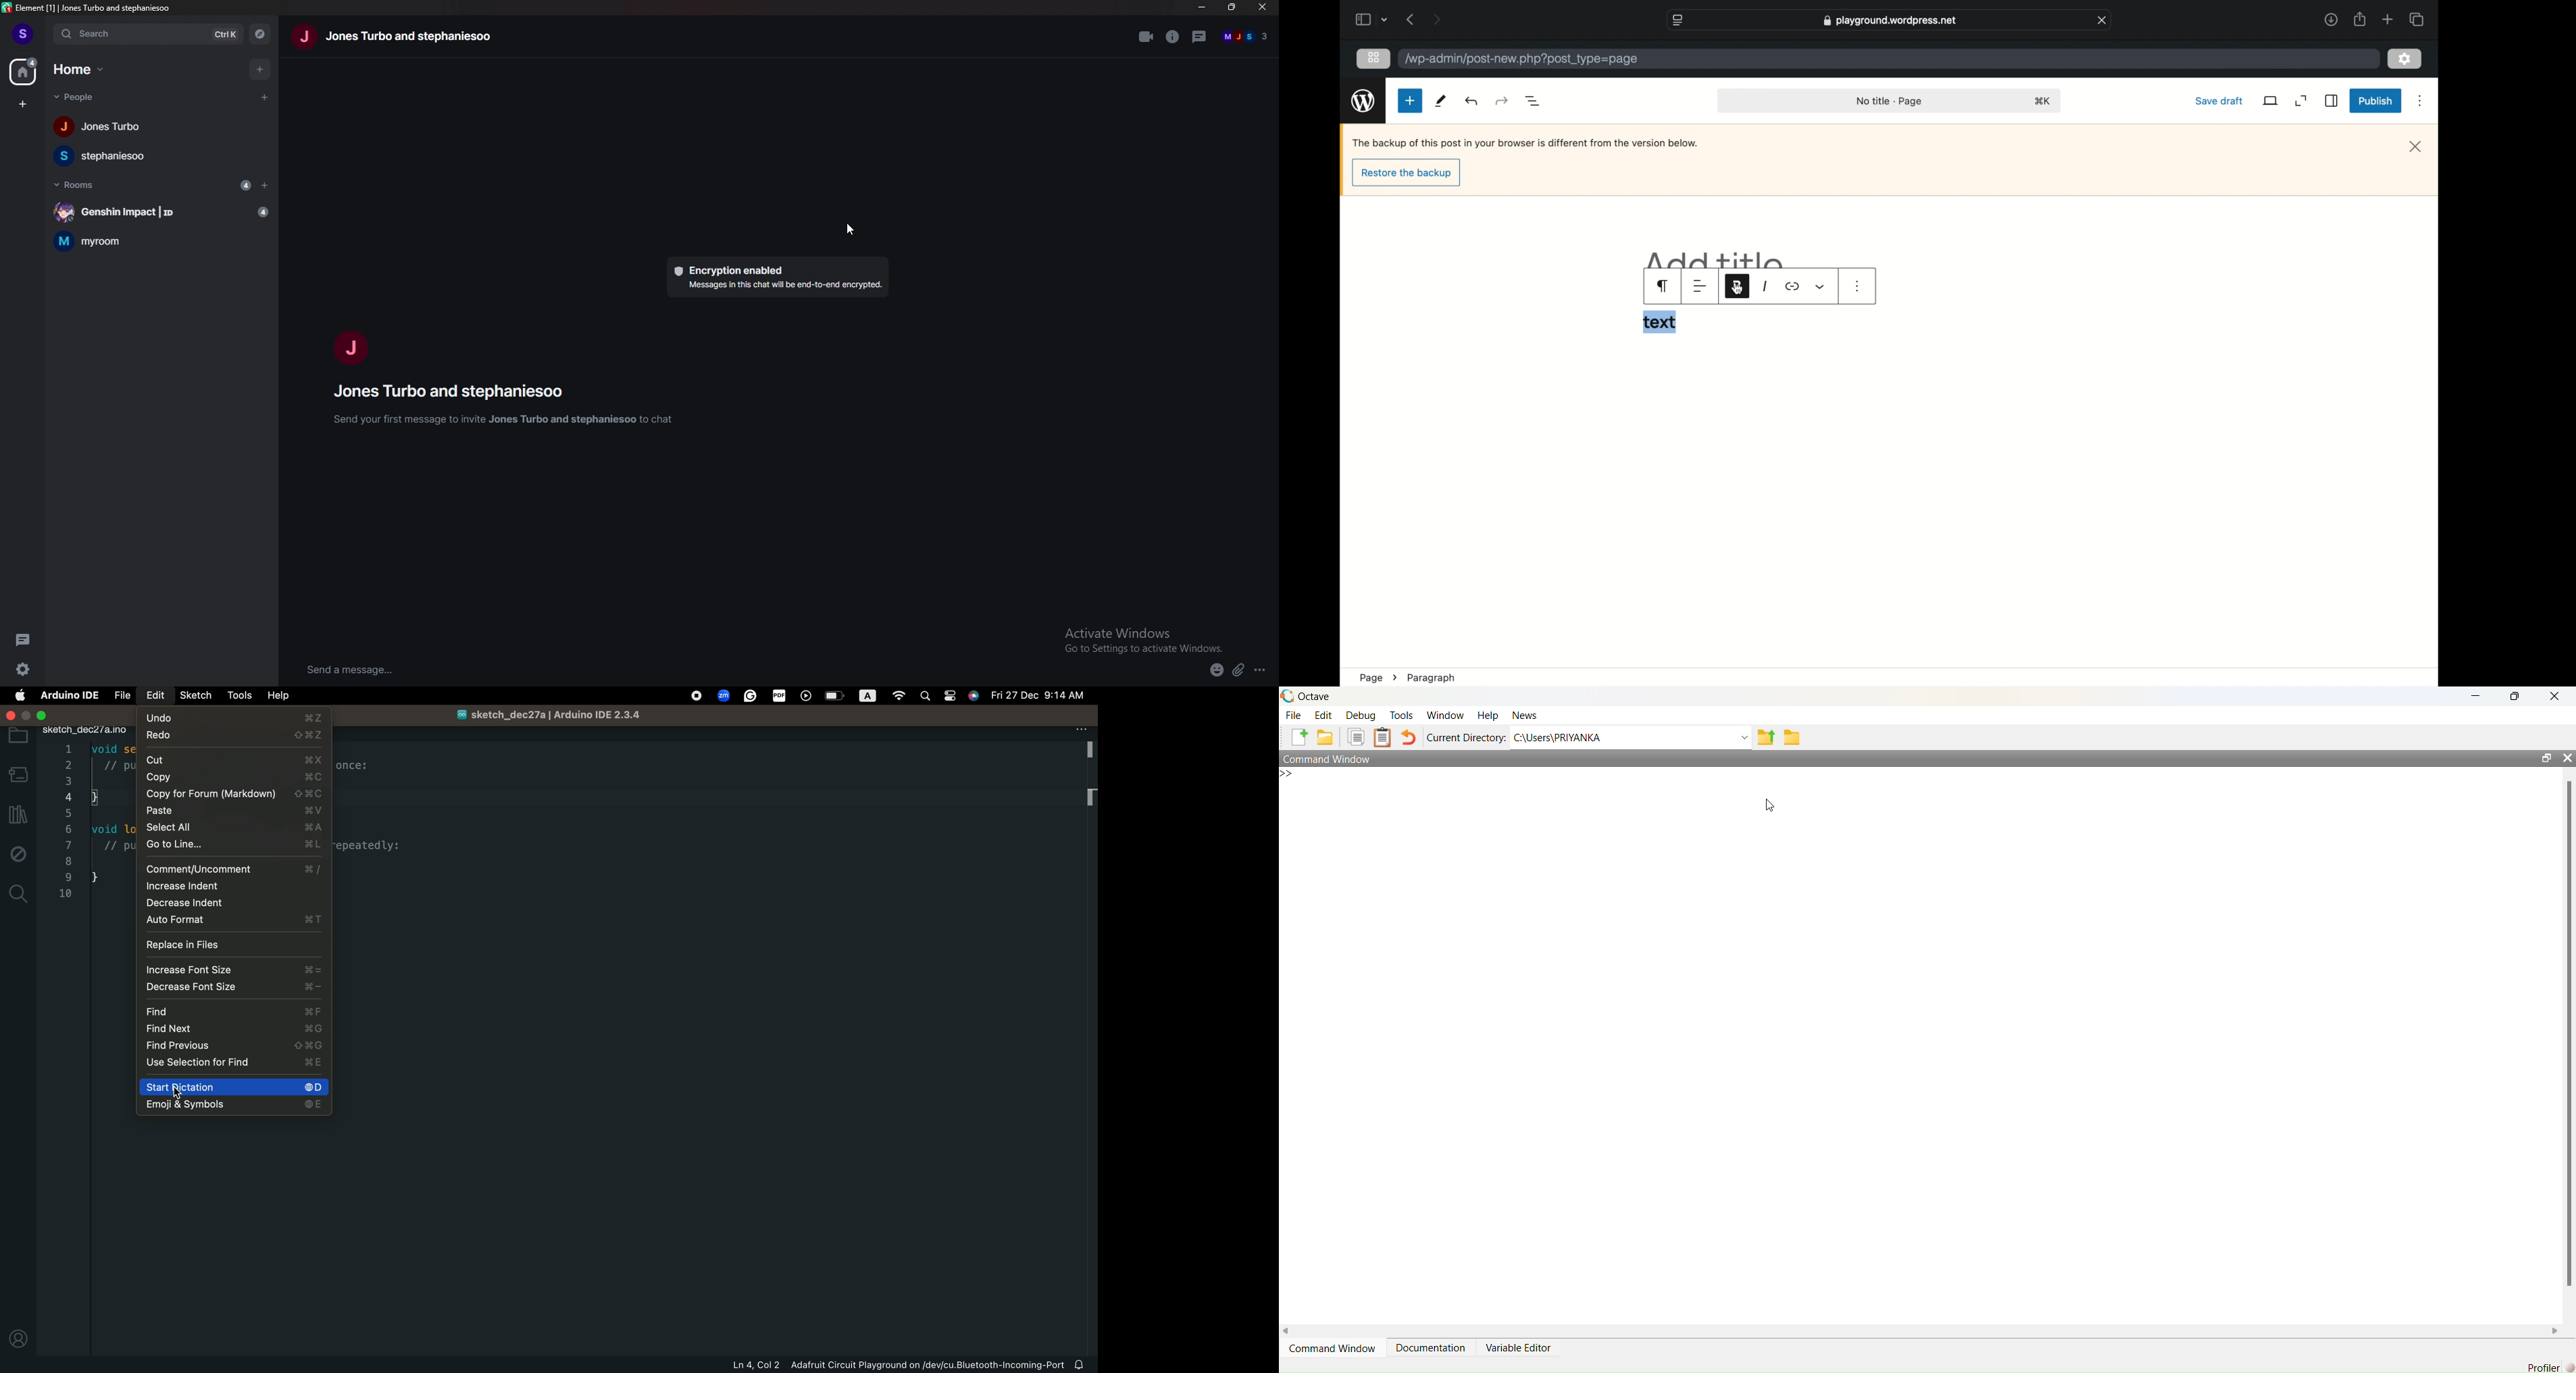 The height and width of the screenshot is (1400, 2576). Describe the element at coordinates (245, 185) in the screenshot. I see `4` at that location.